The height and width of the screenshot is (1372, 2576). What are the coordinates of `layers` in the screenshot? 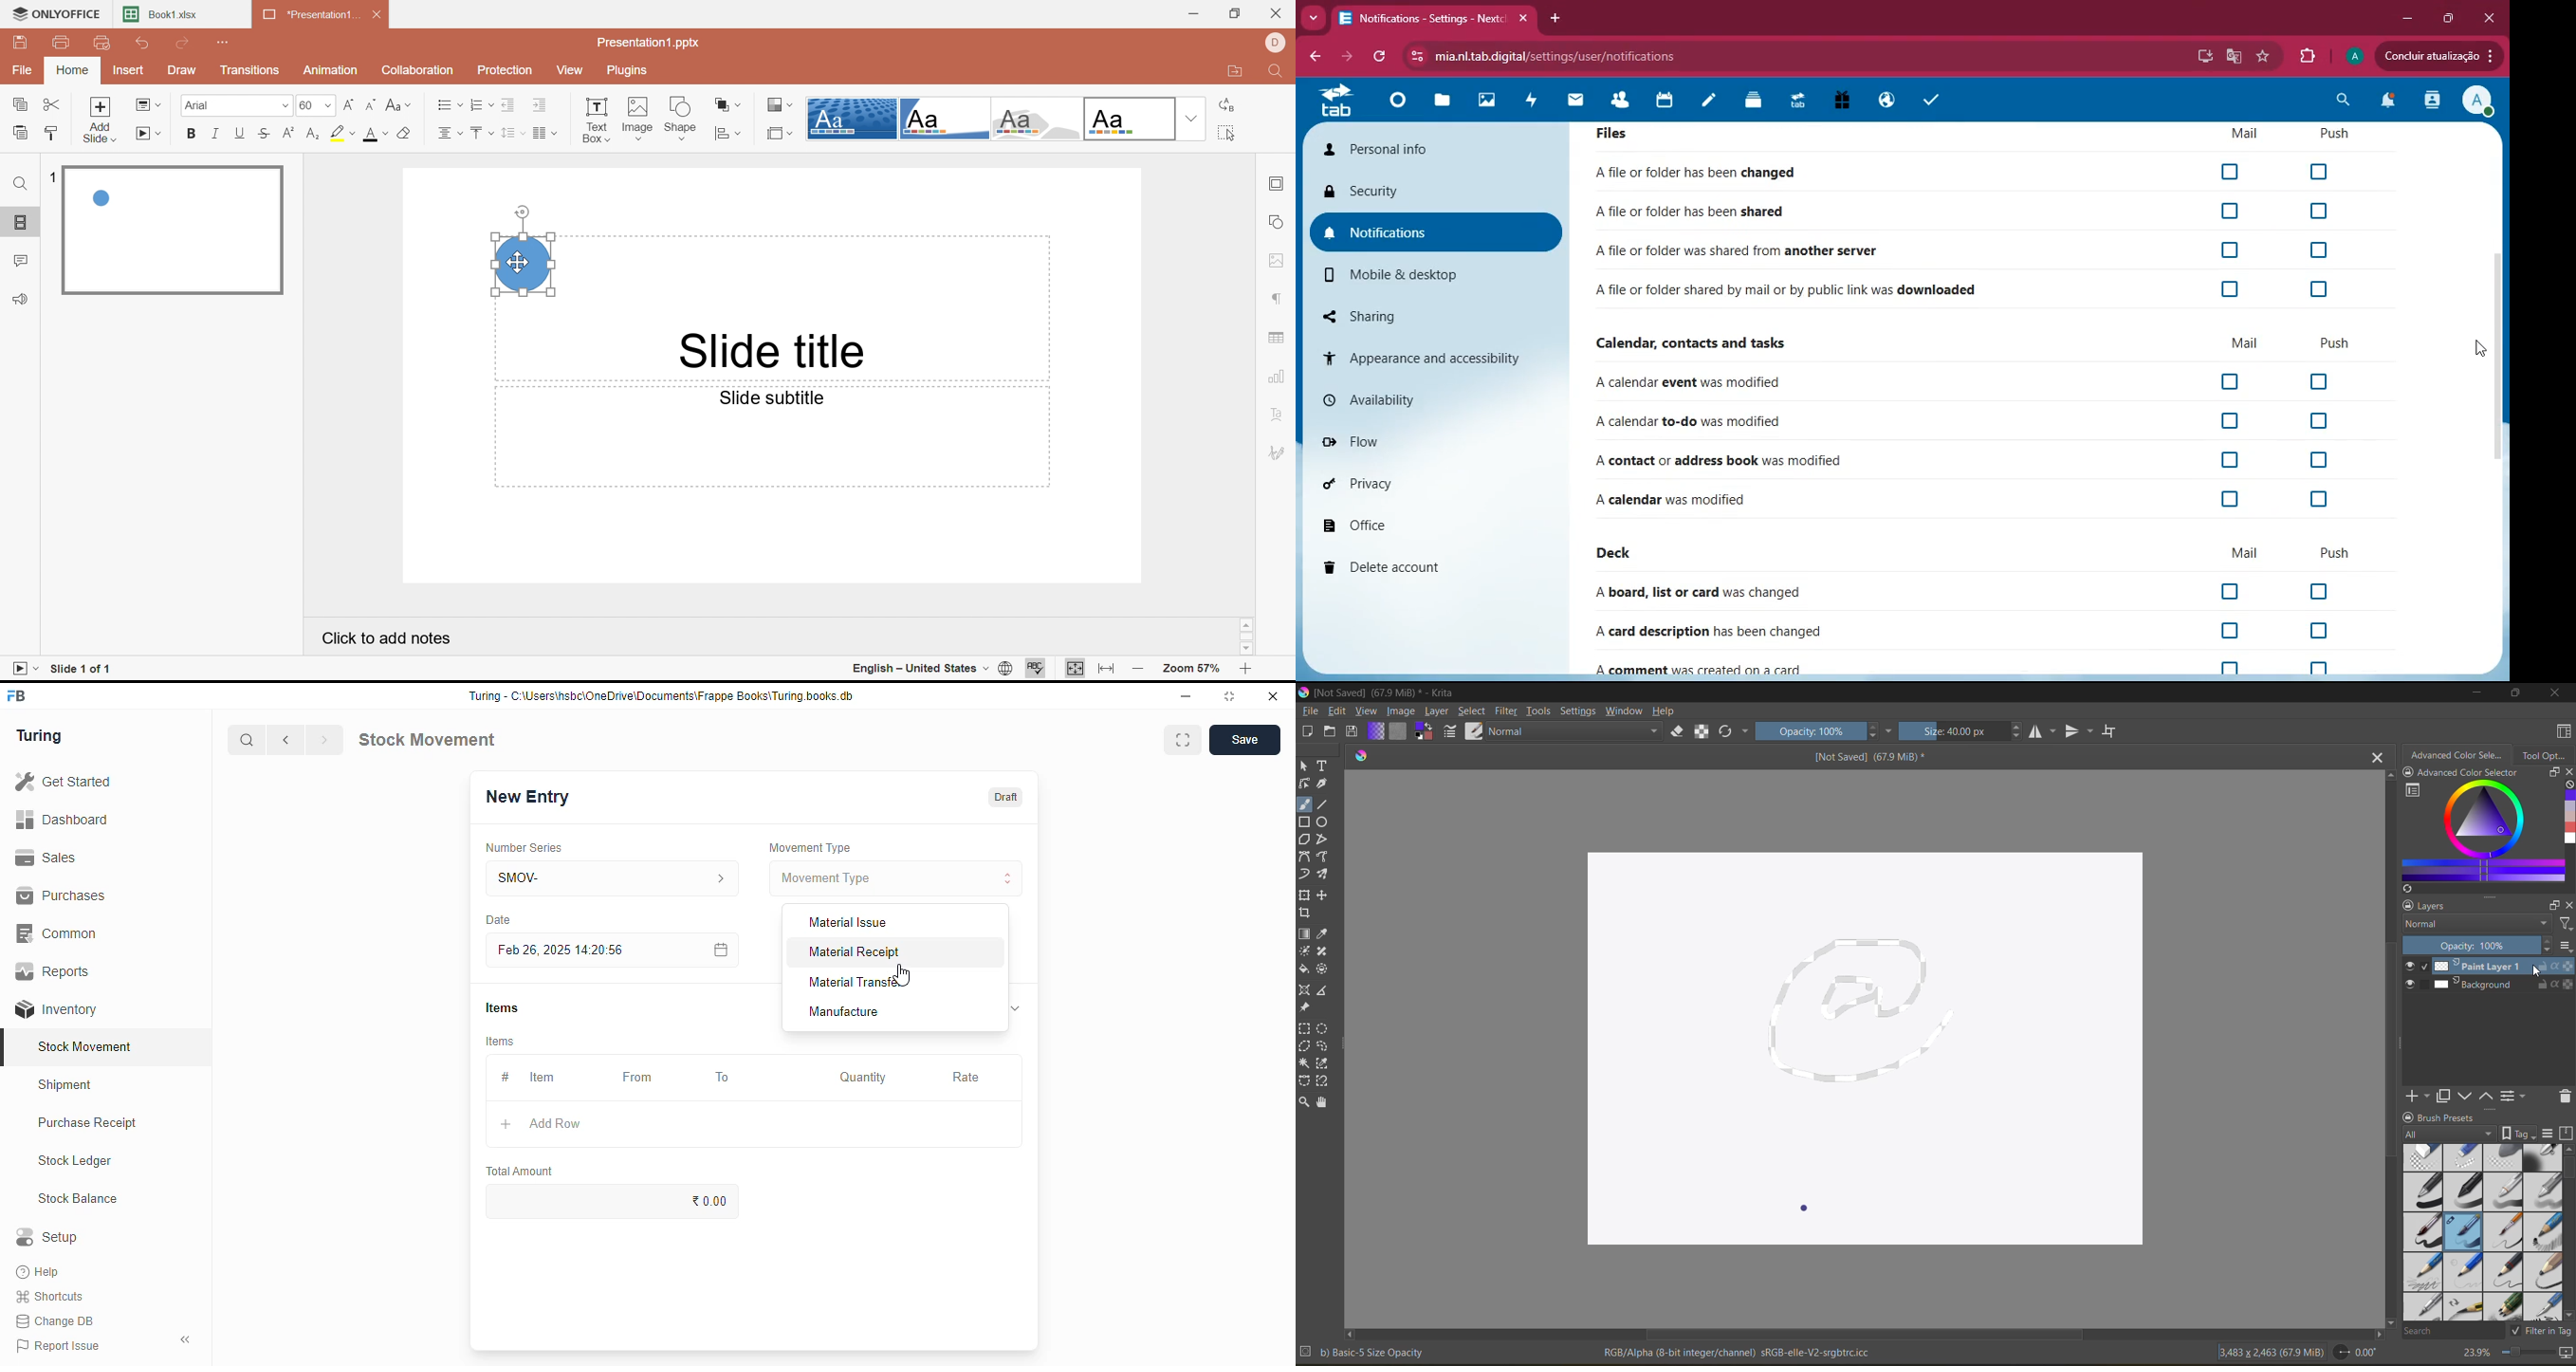 It's located at (1757, 100).